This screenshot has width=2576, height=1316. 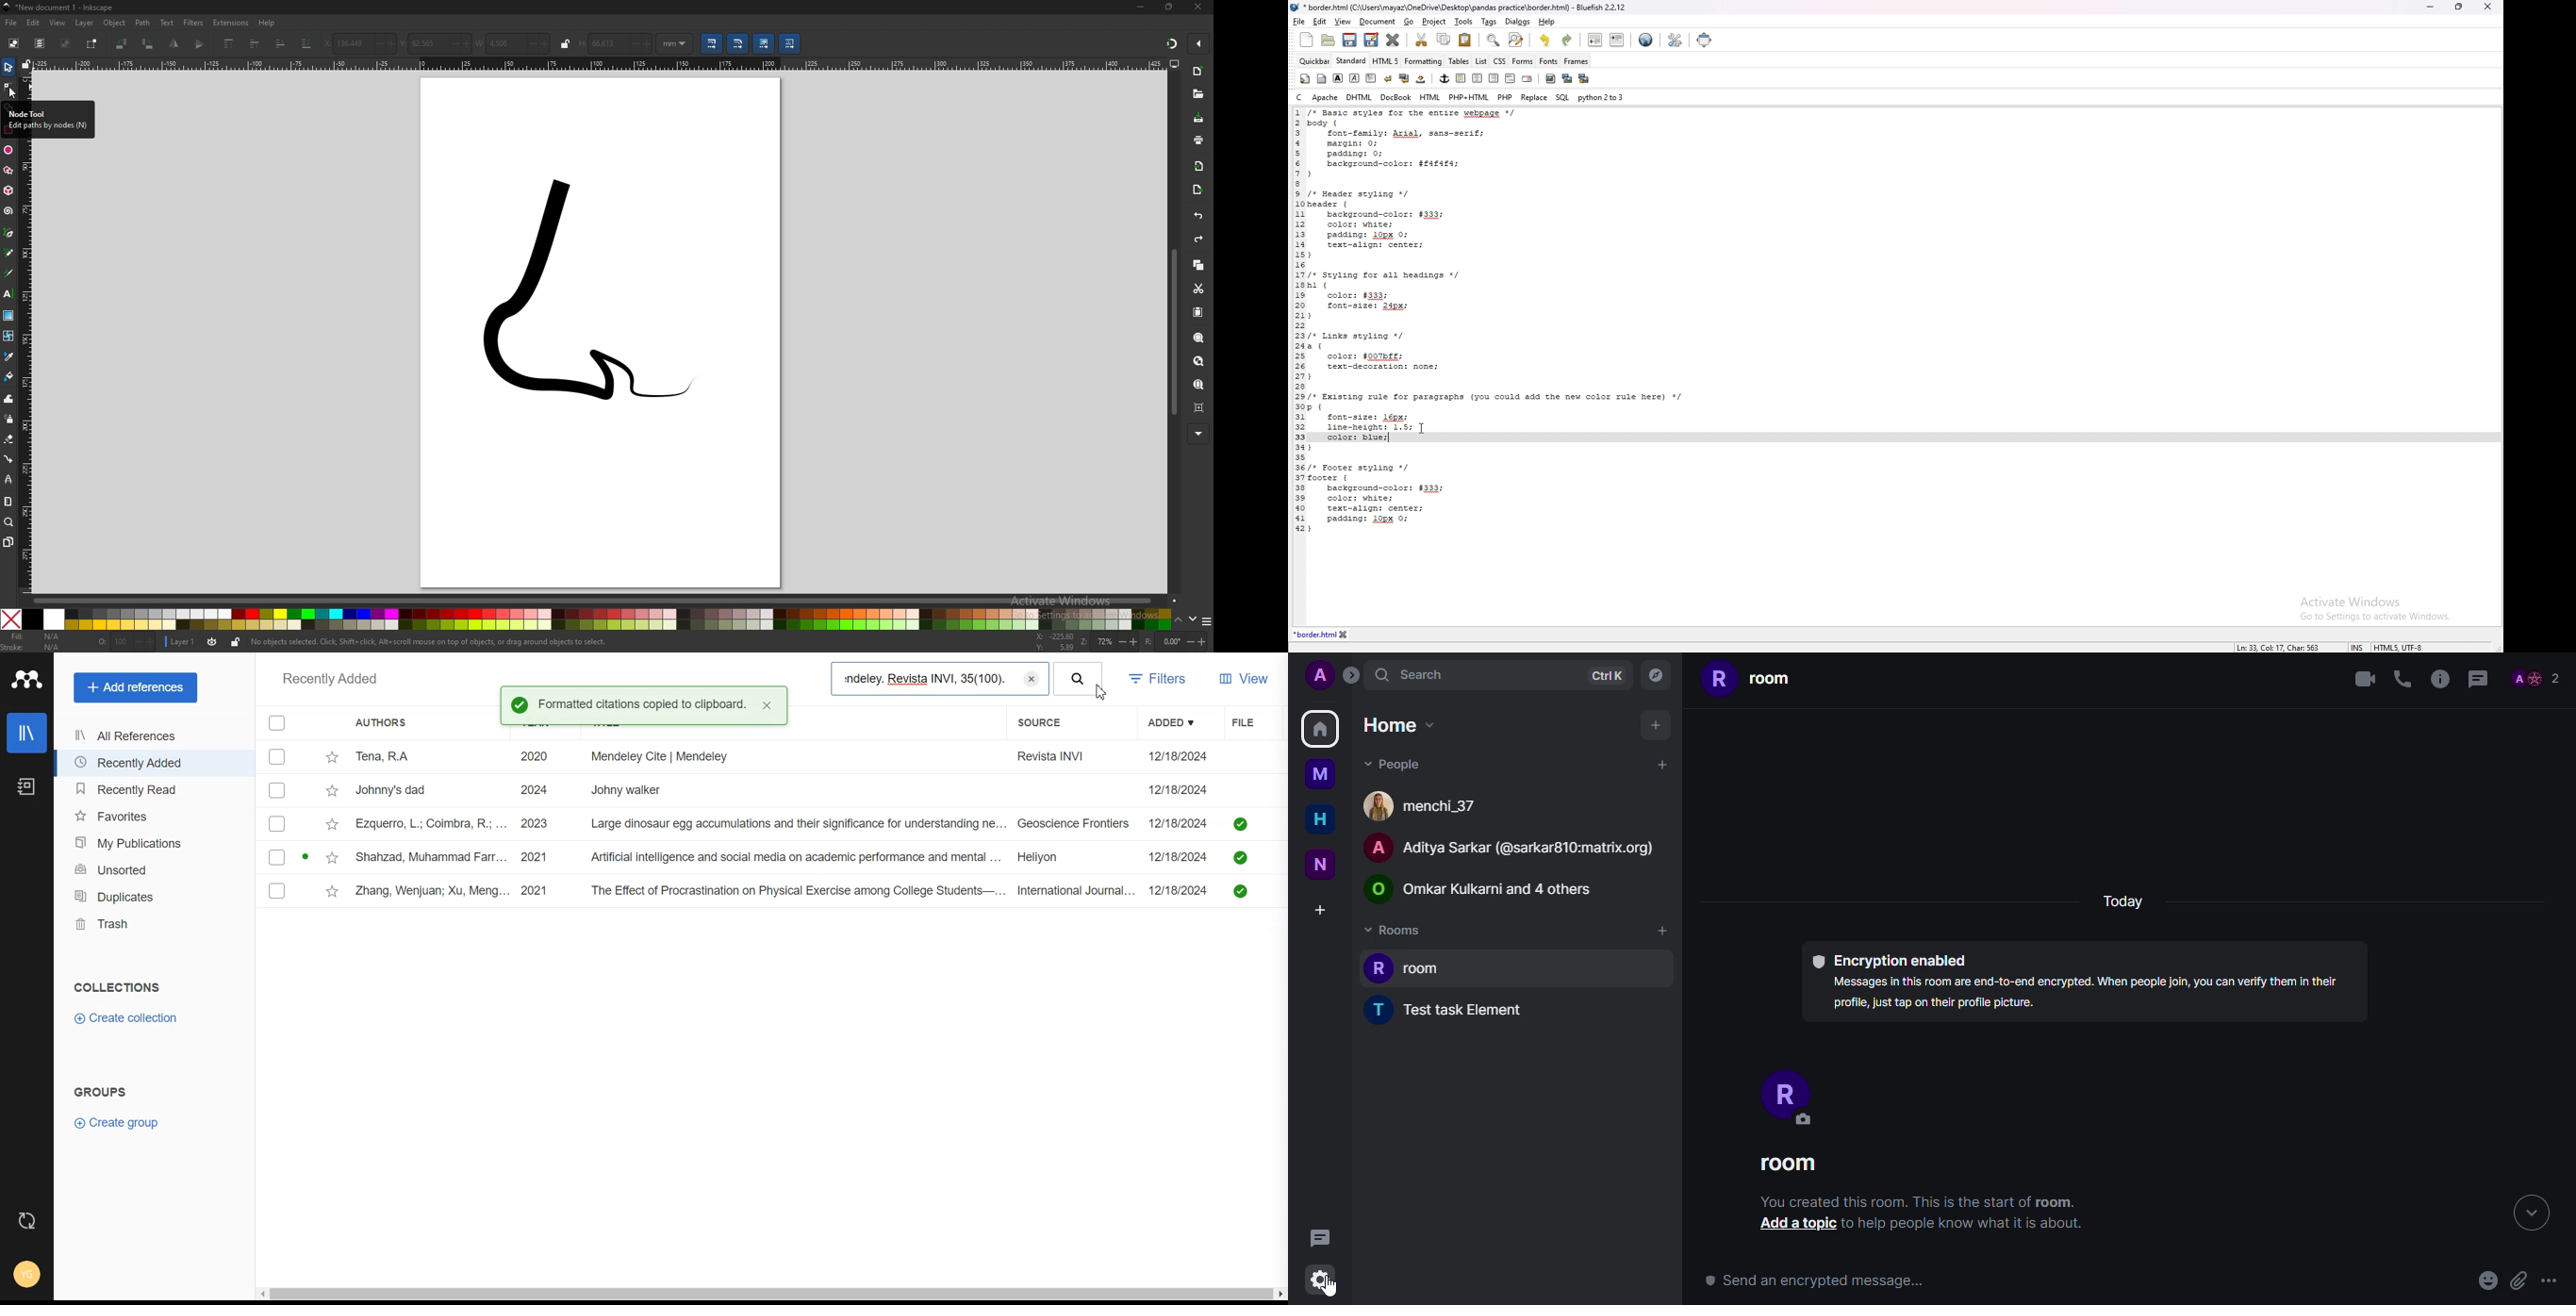 I want to click on Search, so click(x=1079, y=679).